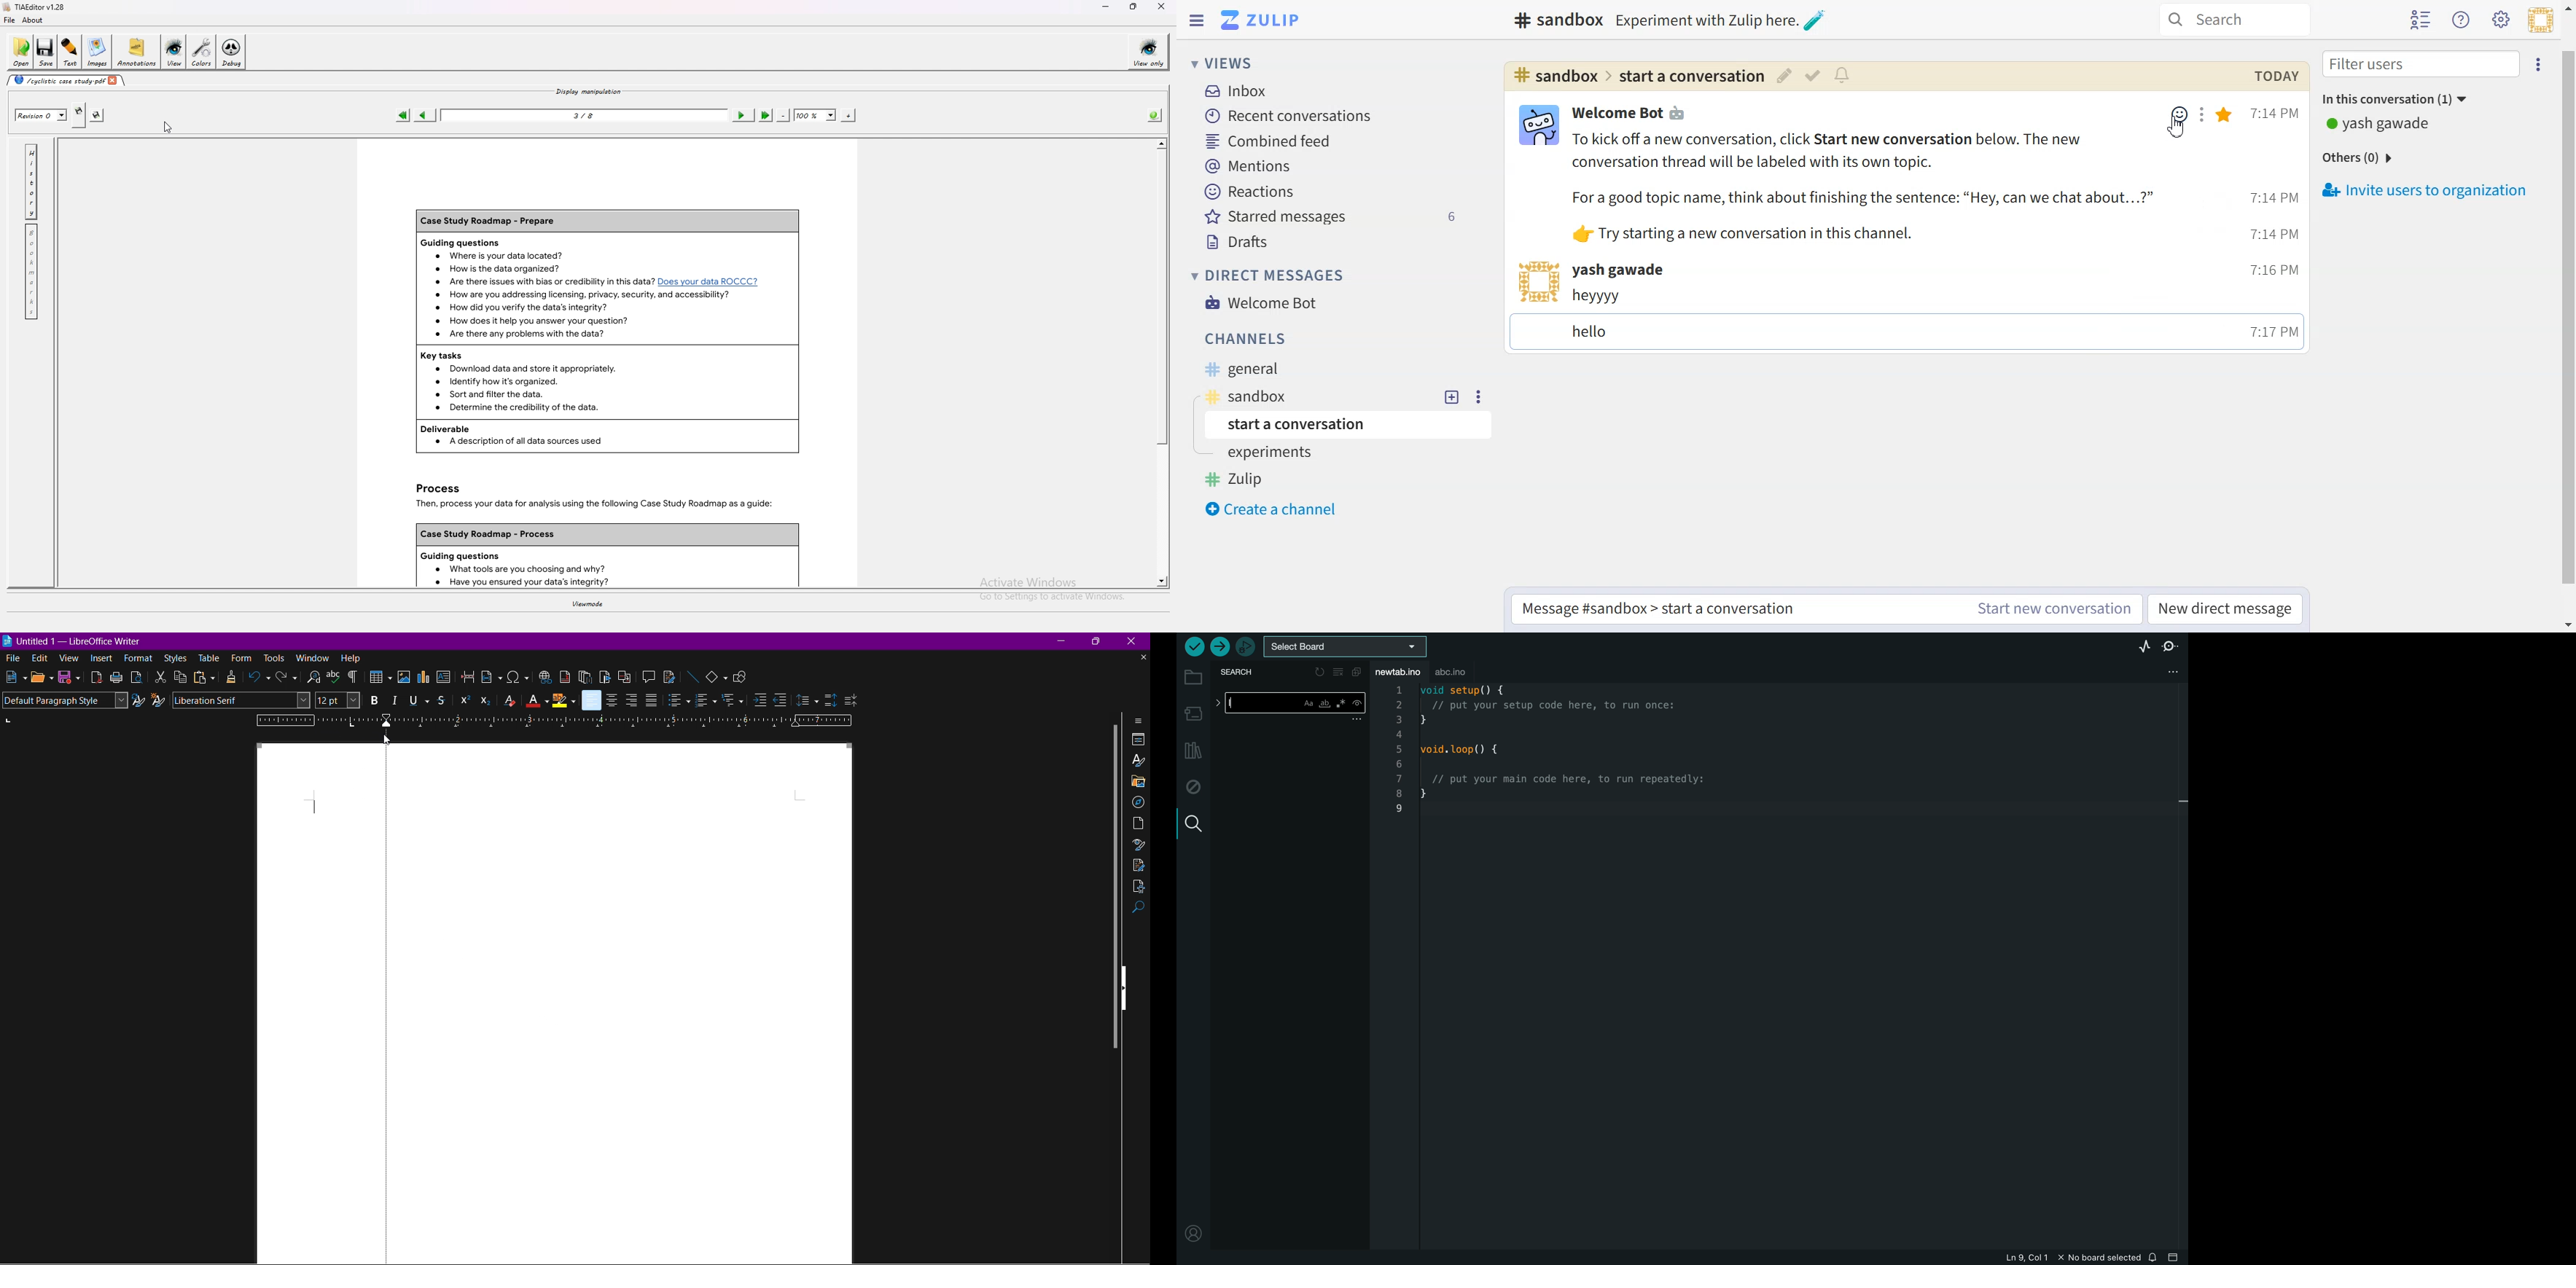 The height and width of the screenshot is (1288, 2576). I want to click on Create a channel, so click(1276, 509).